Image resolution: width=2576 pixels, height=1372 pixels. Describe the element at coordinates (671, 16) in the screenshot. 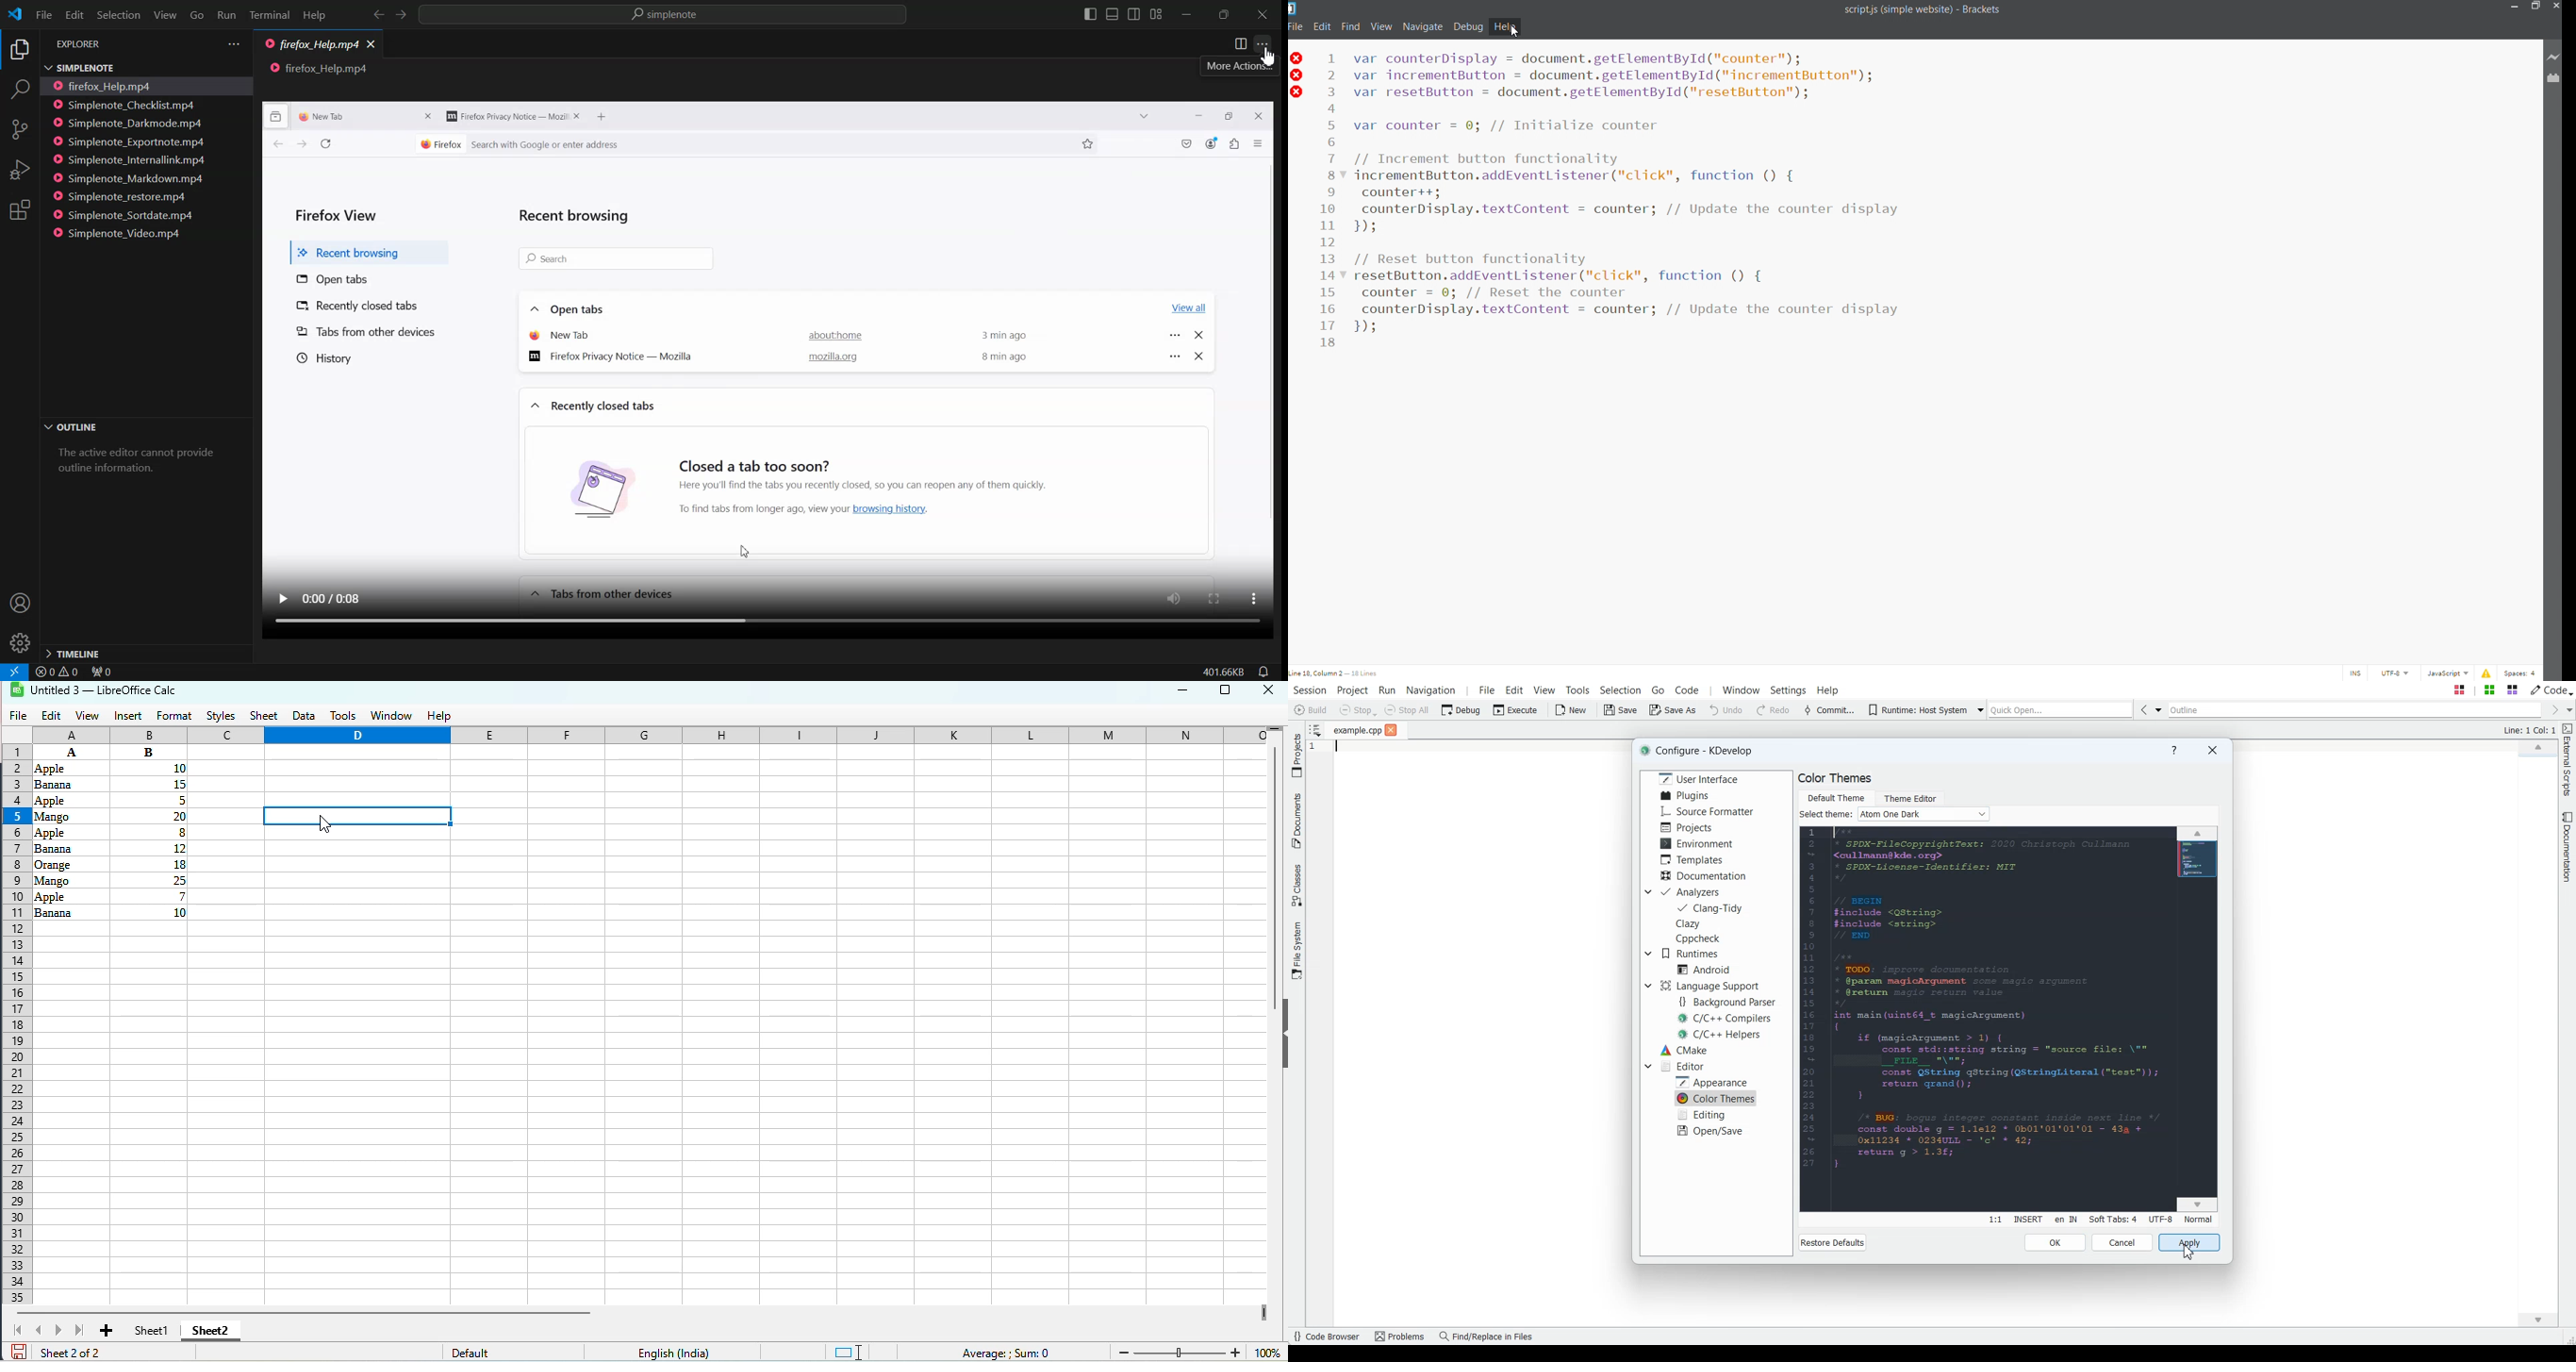

I see `simplenote` at that location.